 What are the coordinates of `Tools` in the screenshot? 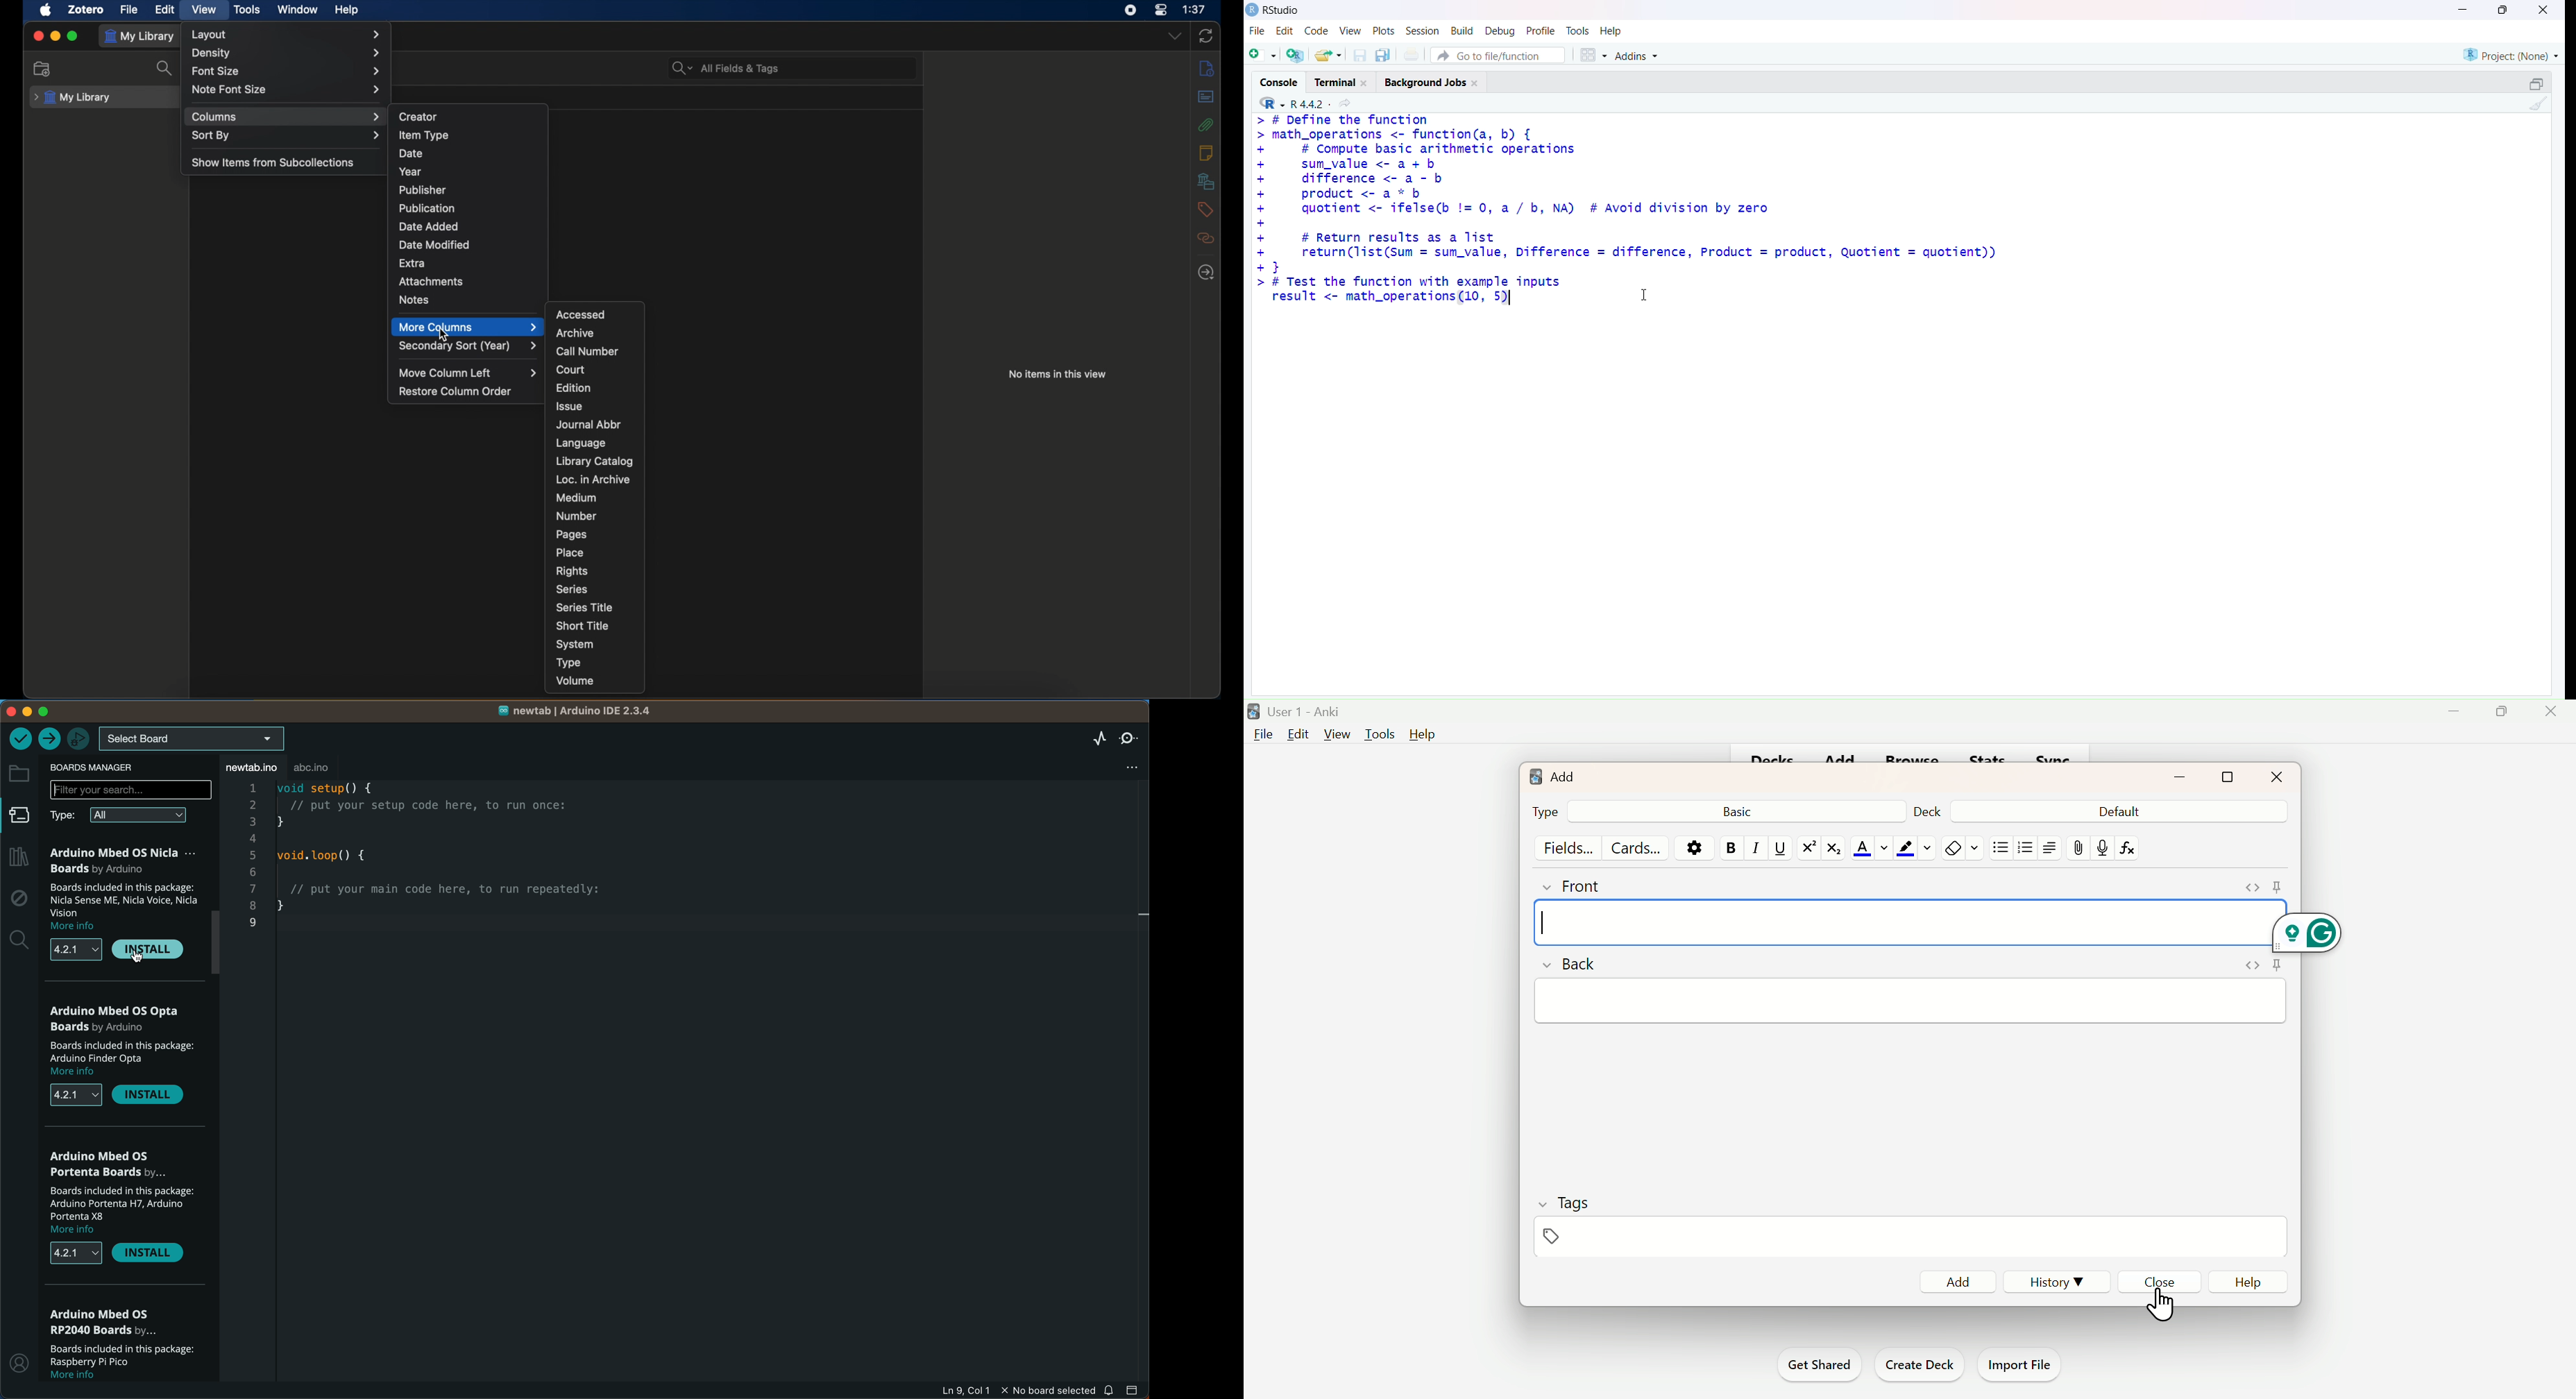 It's located at (1378, 735).